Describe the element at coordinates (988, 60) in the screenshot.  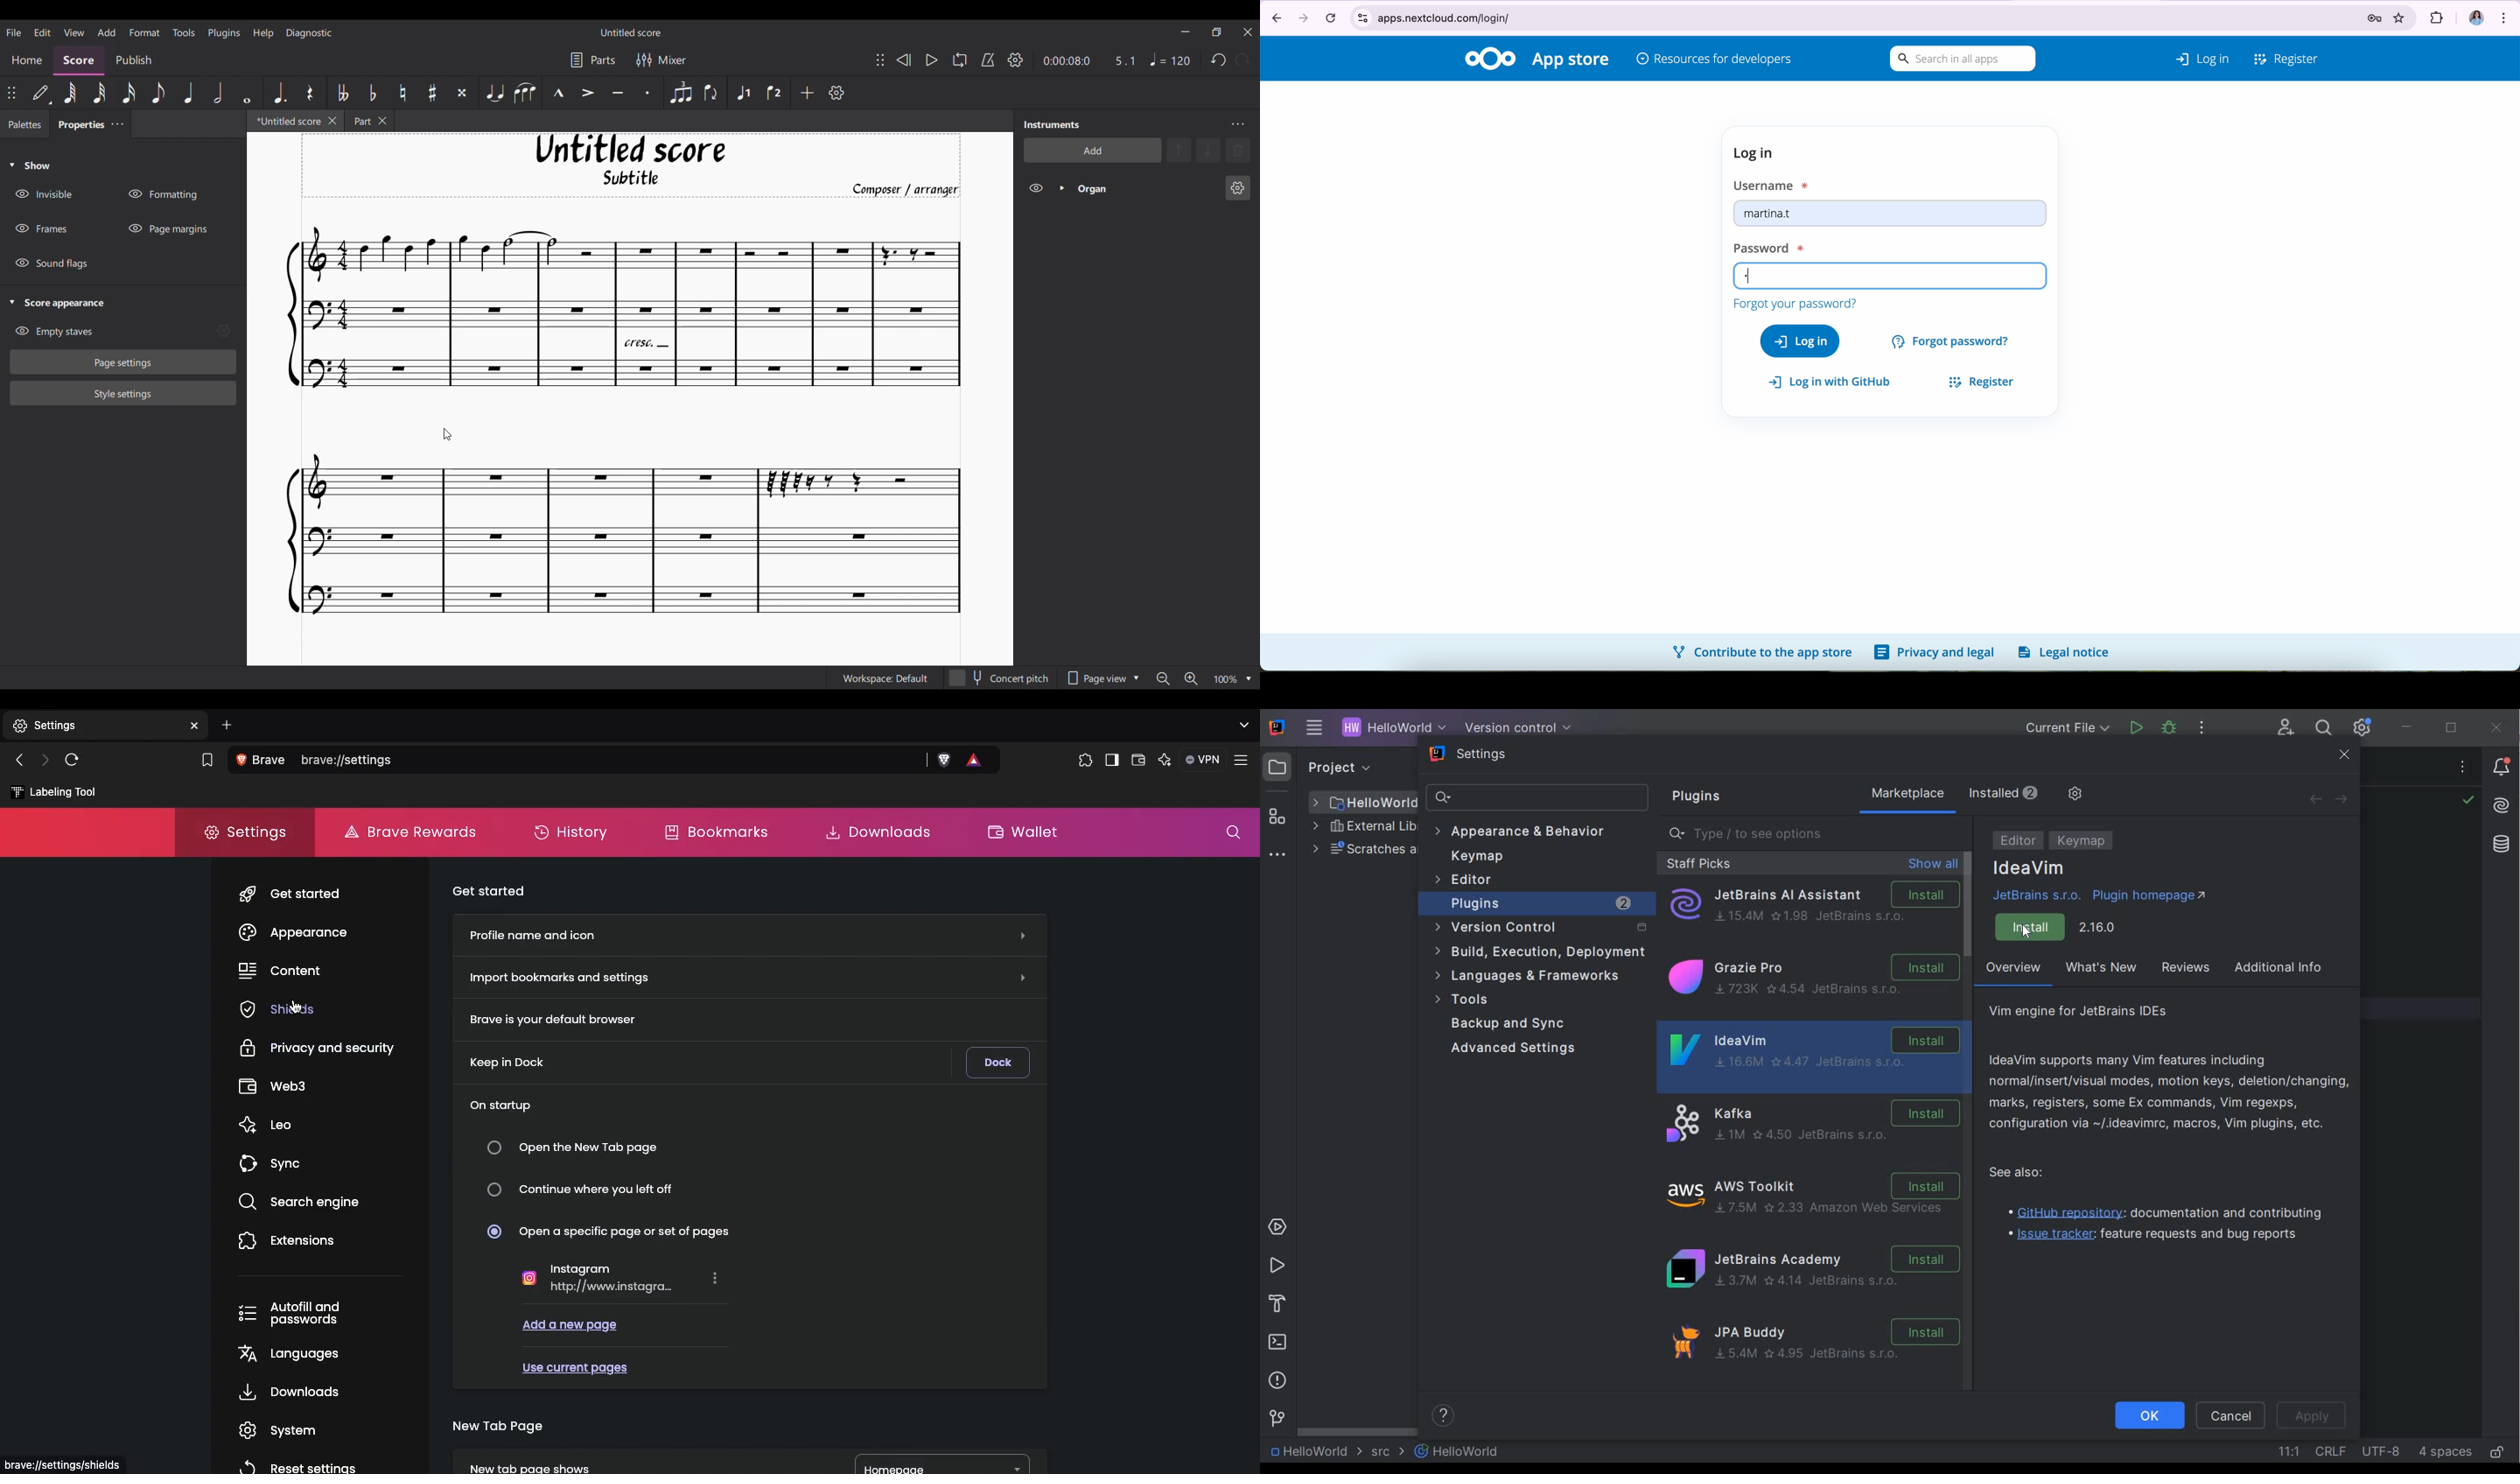
I see `Metronome` at that location.